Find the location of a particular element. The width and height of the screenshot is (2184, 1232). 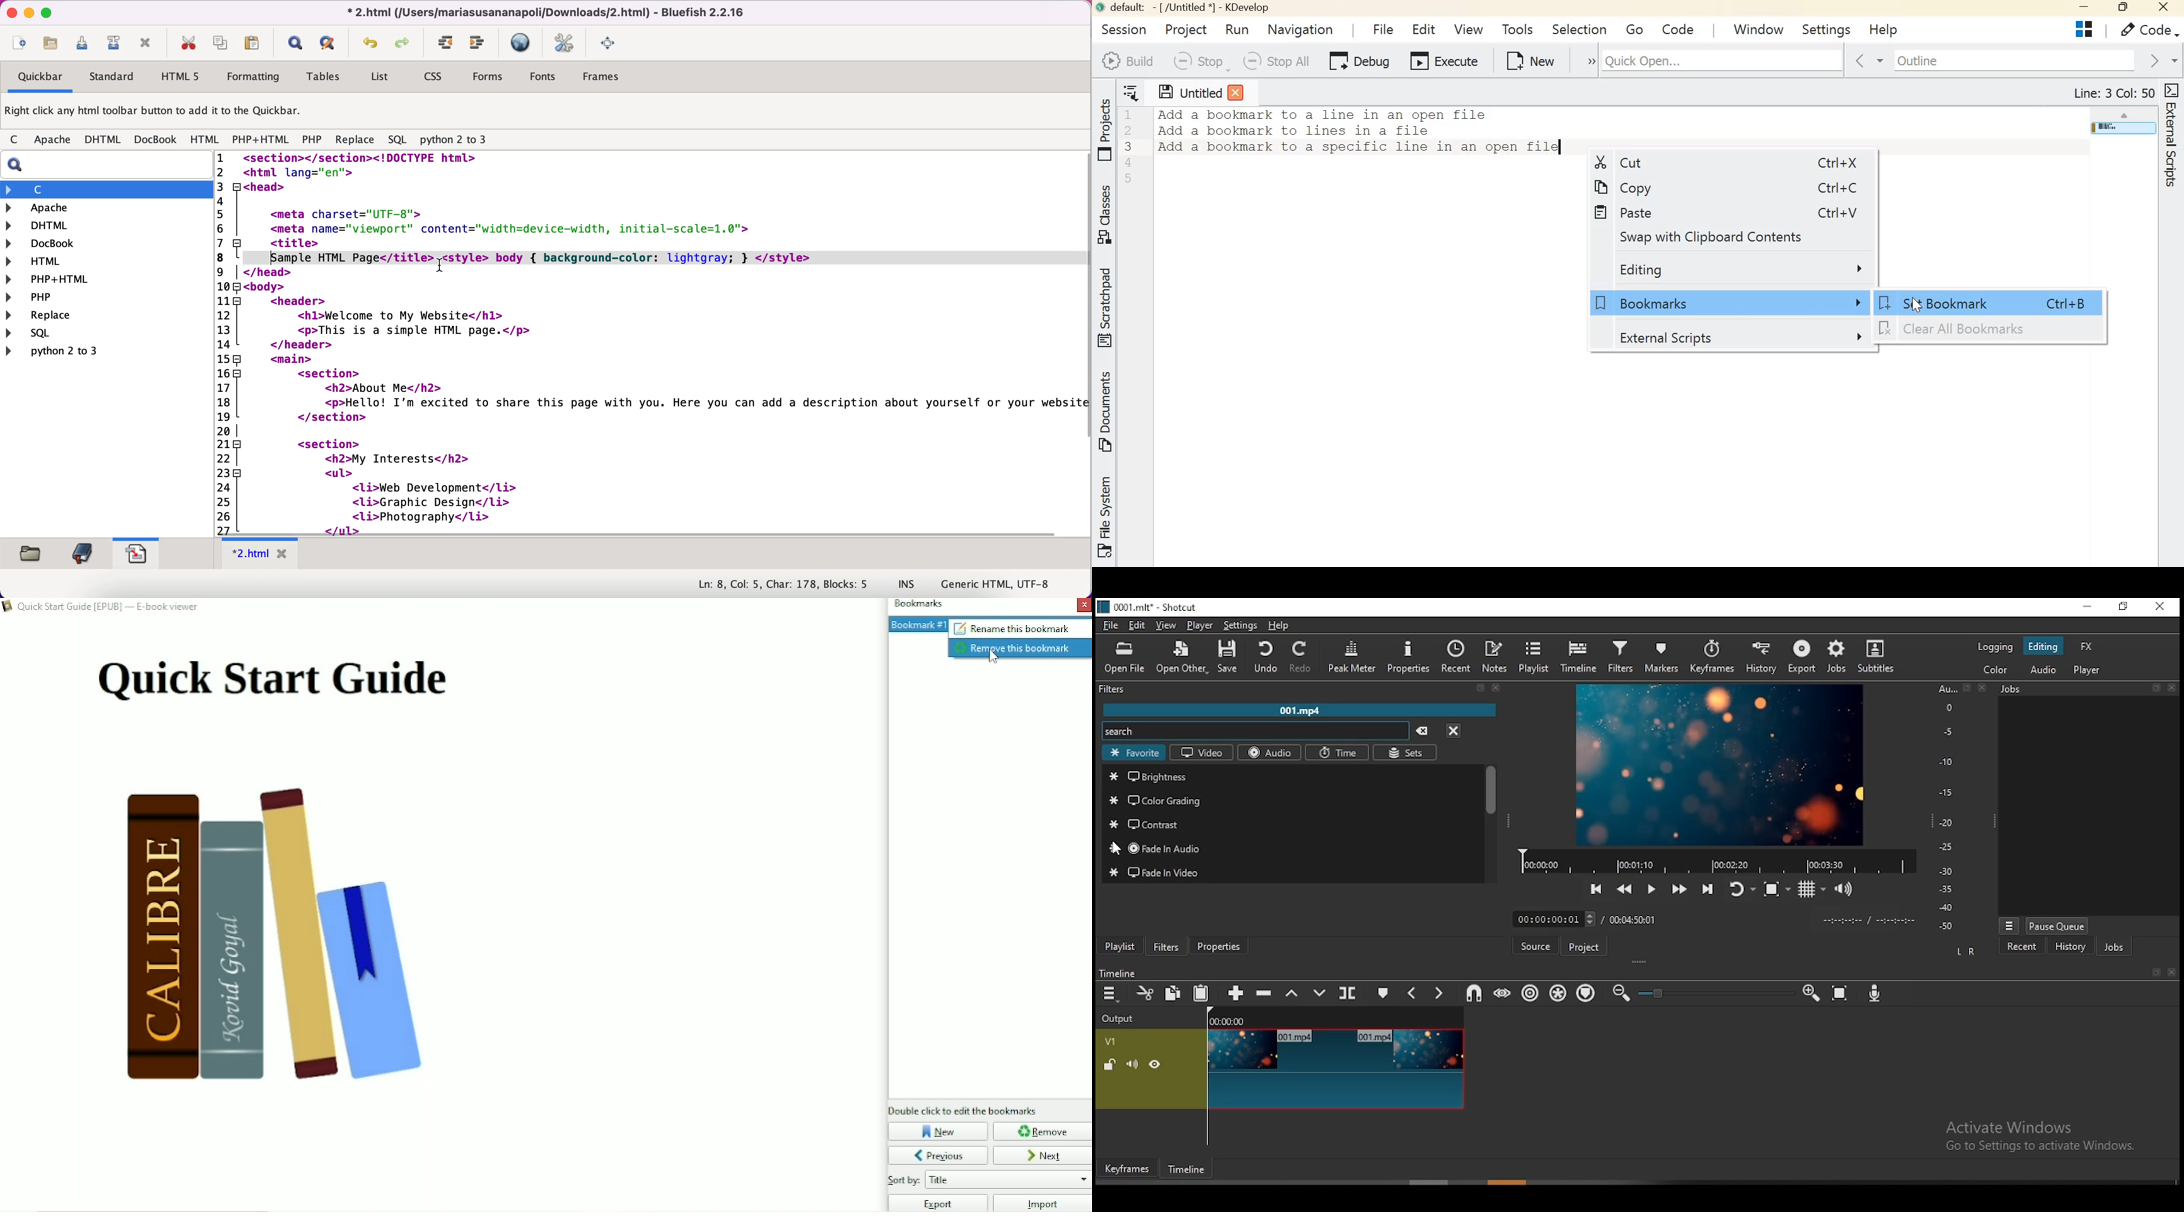

toggle zoom is located at coordinates (1773, 890).